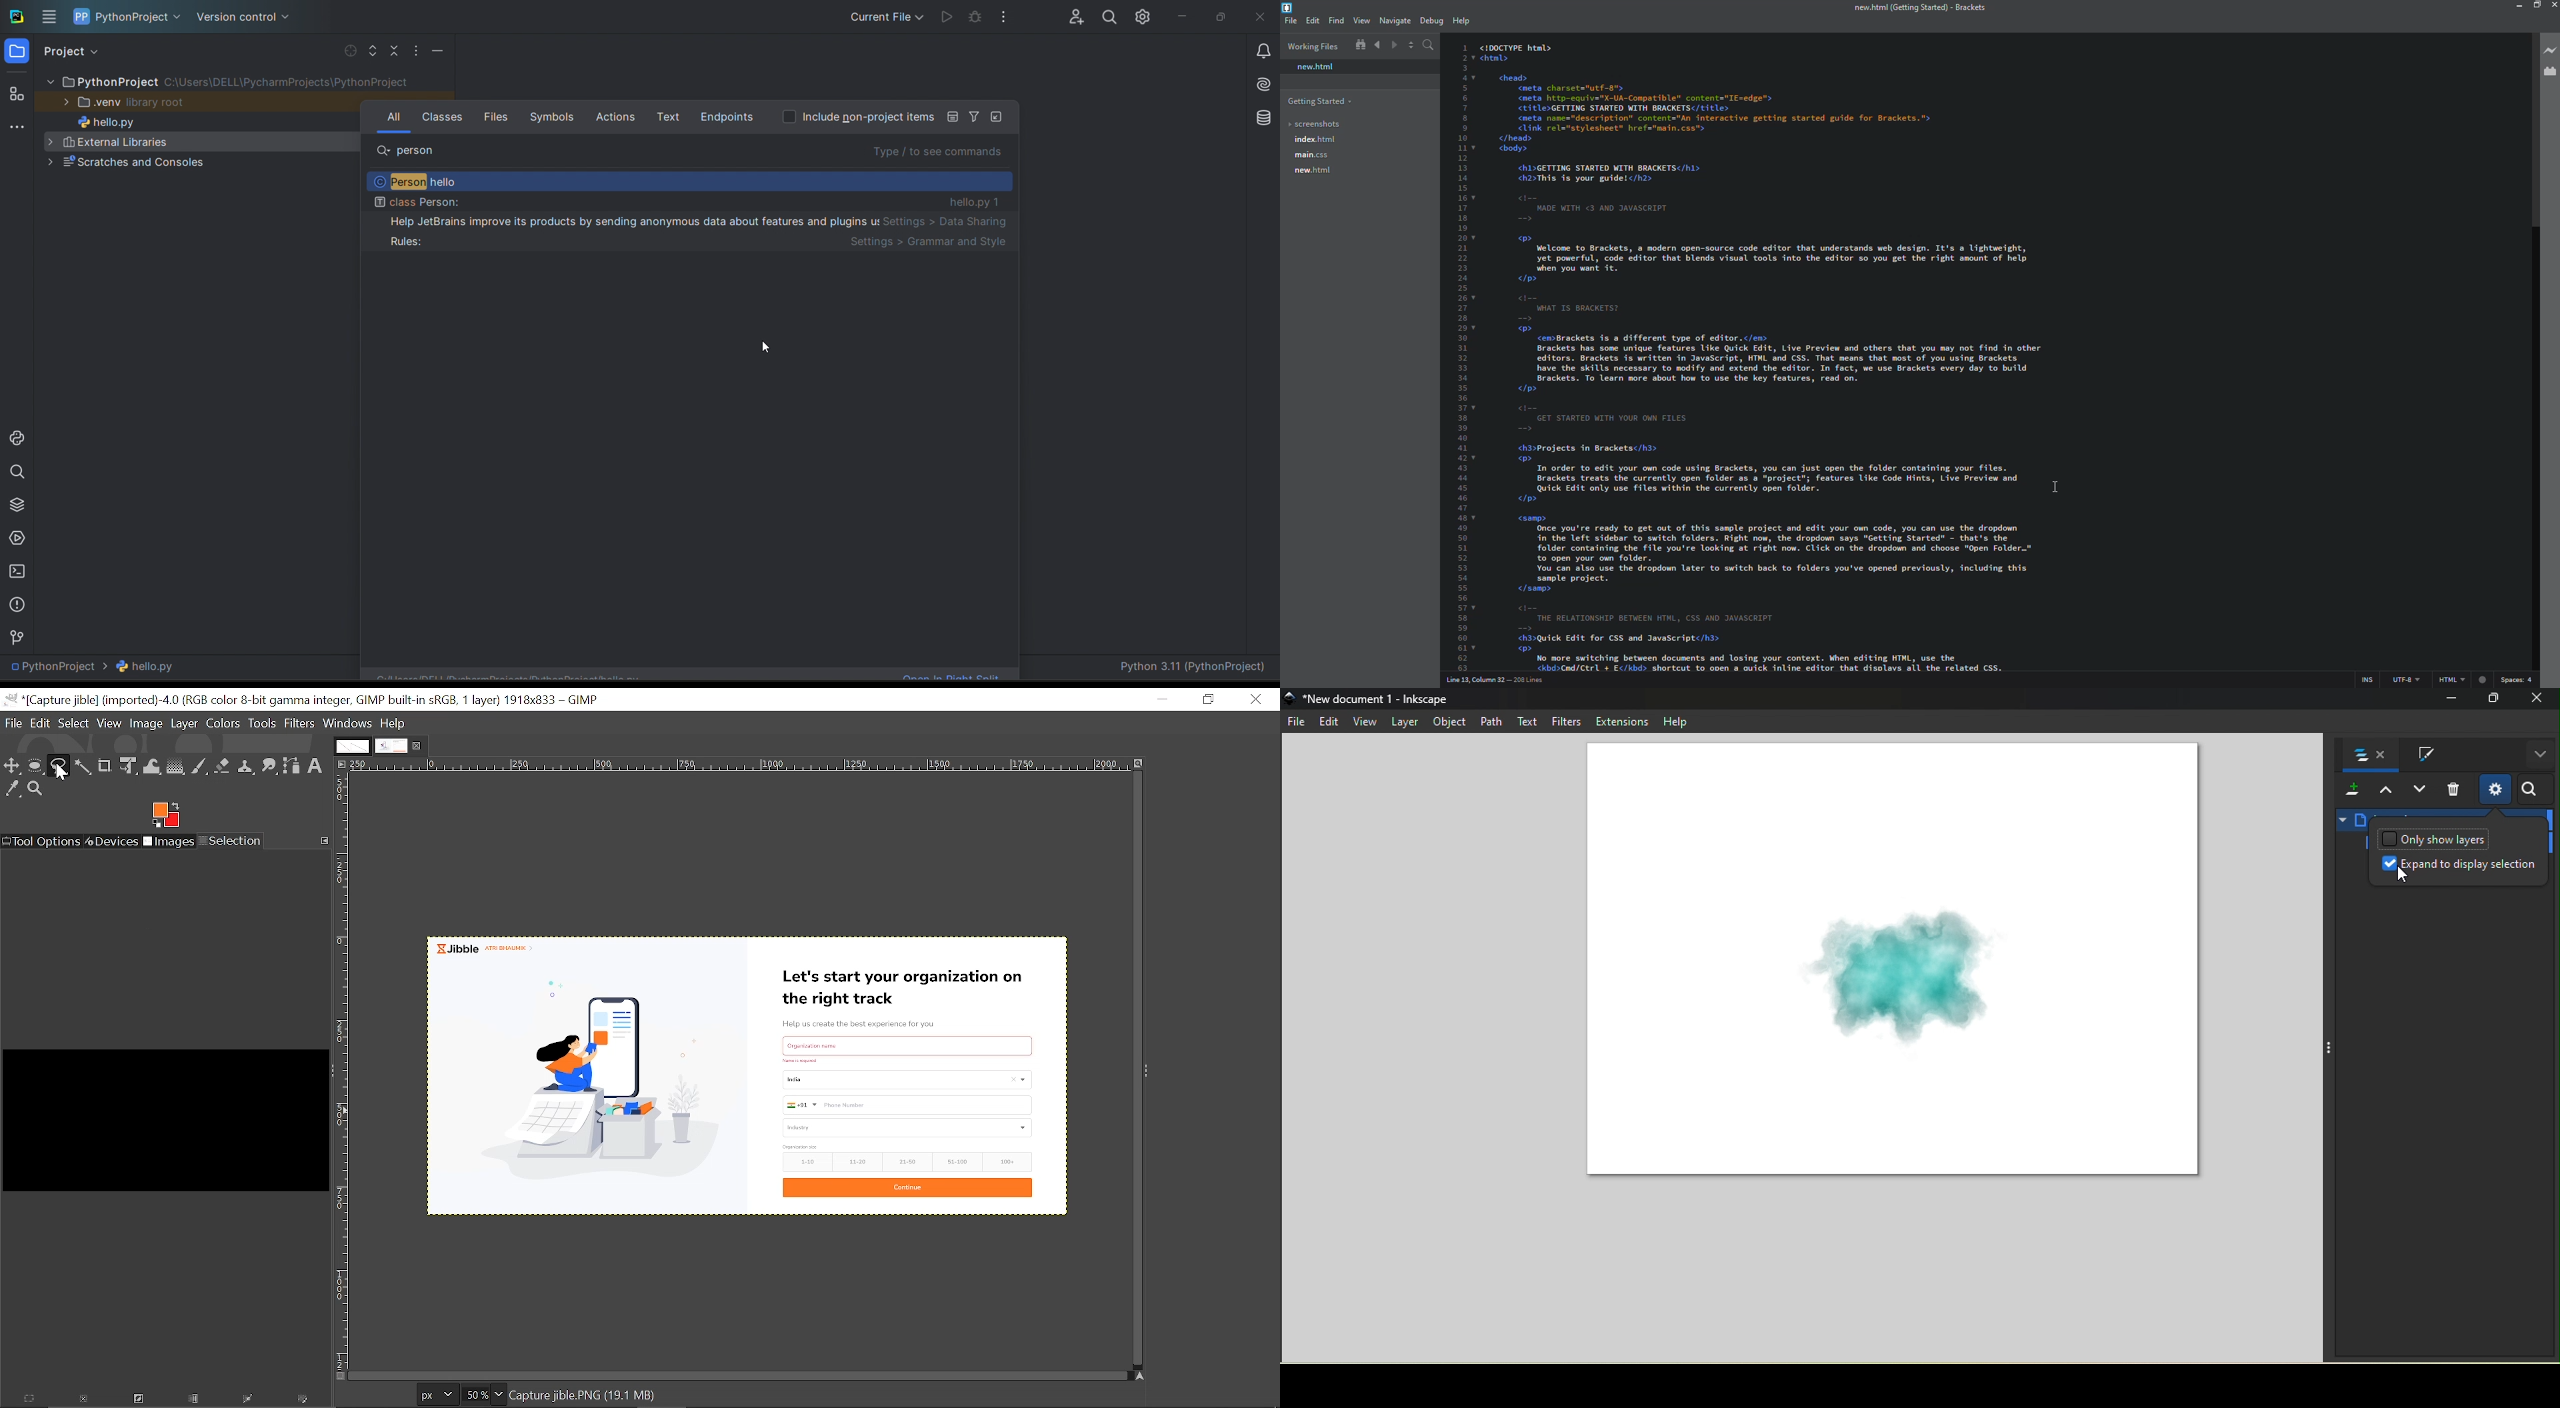  Describe the element at coordinates (2550, 71) in the screenshot. I see `extension manager` at that location.